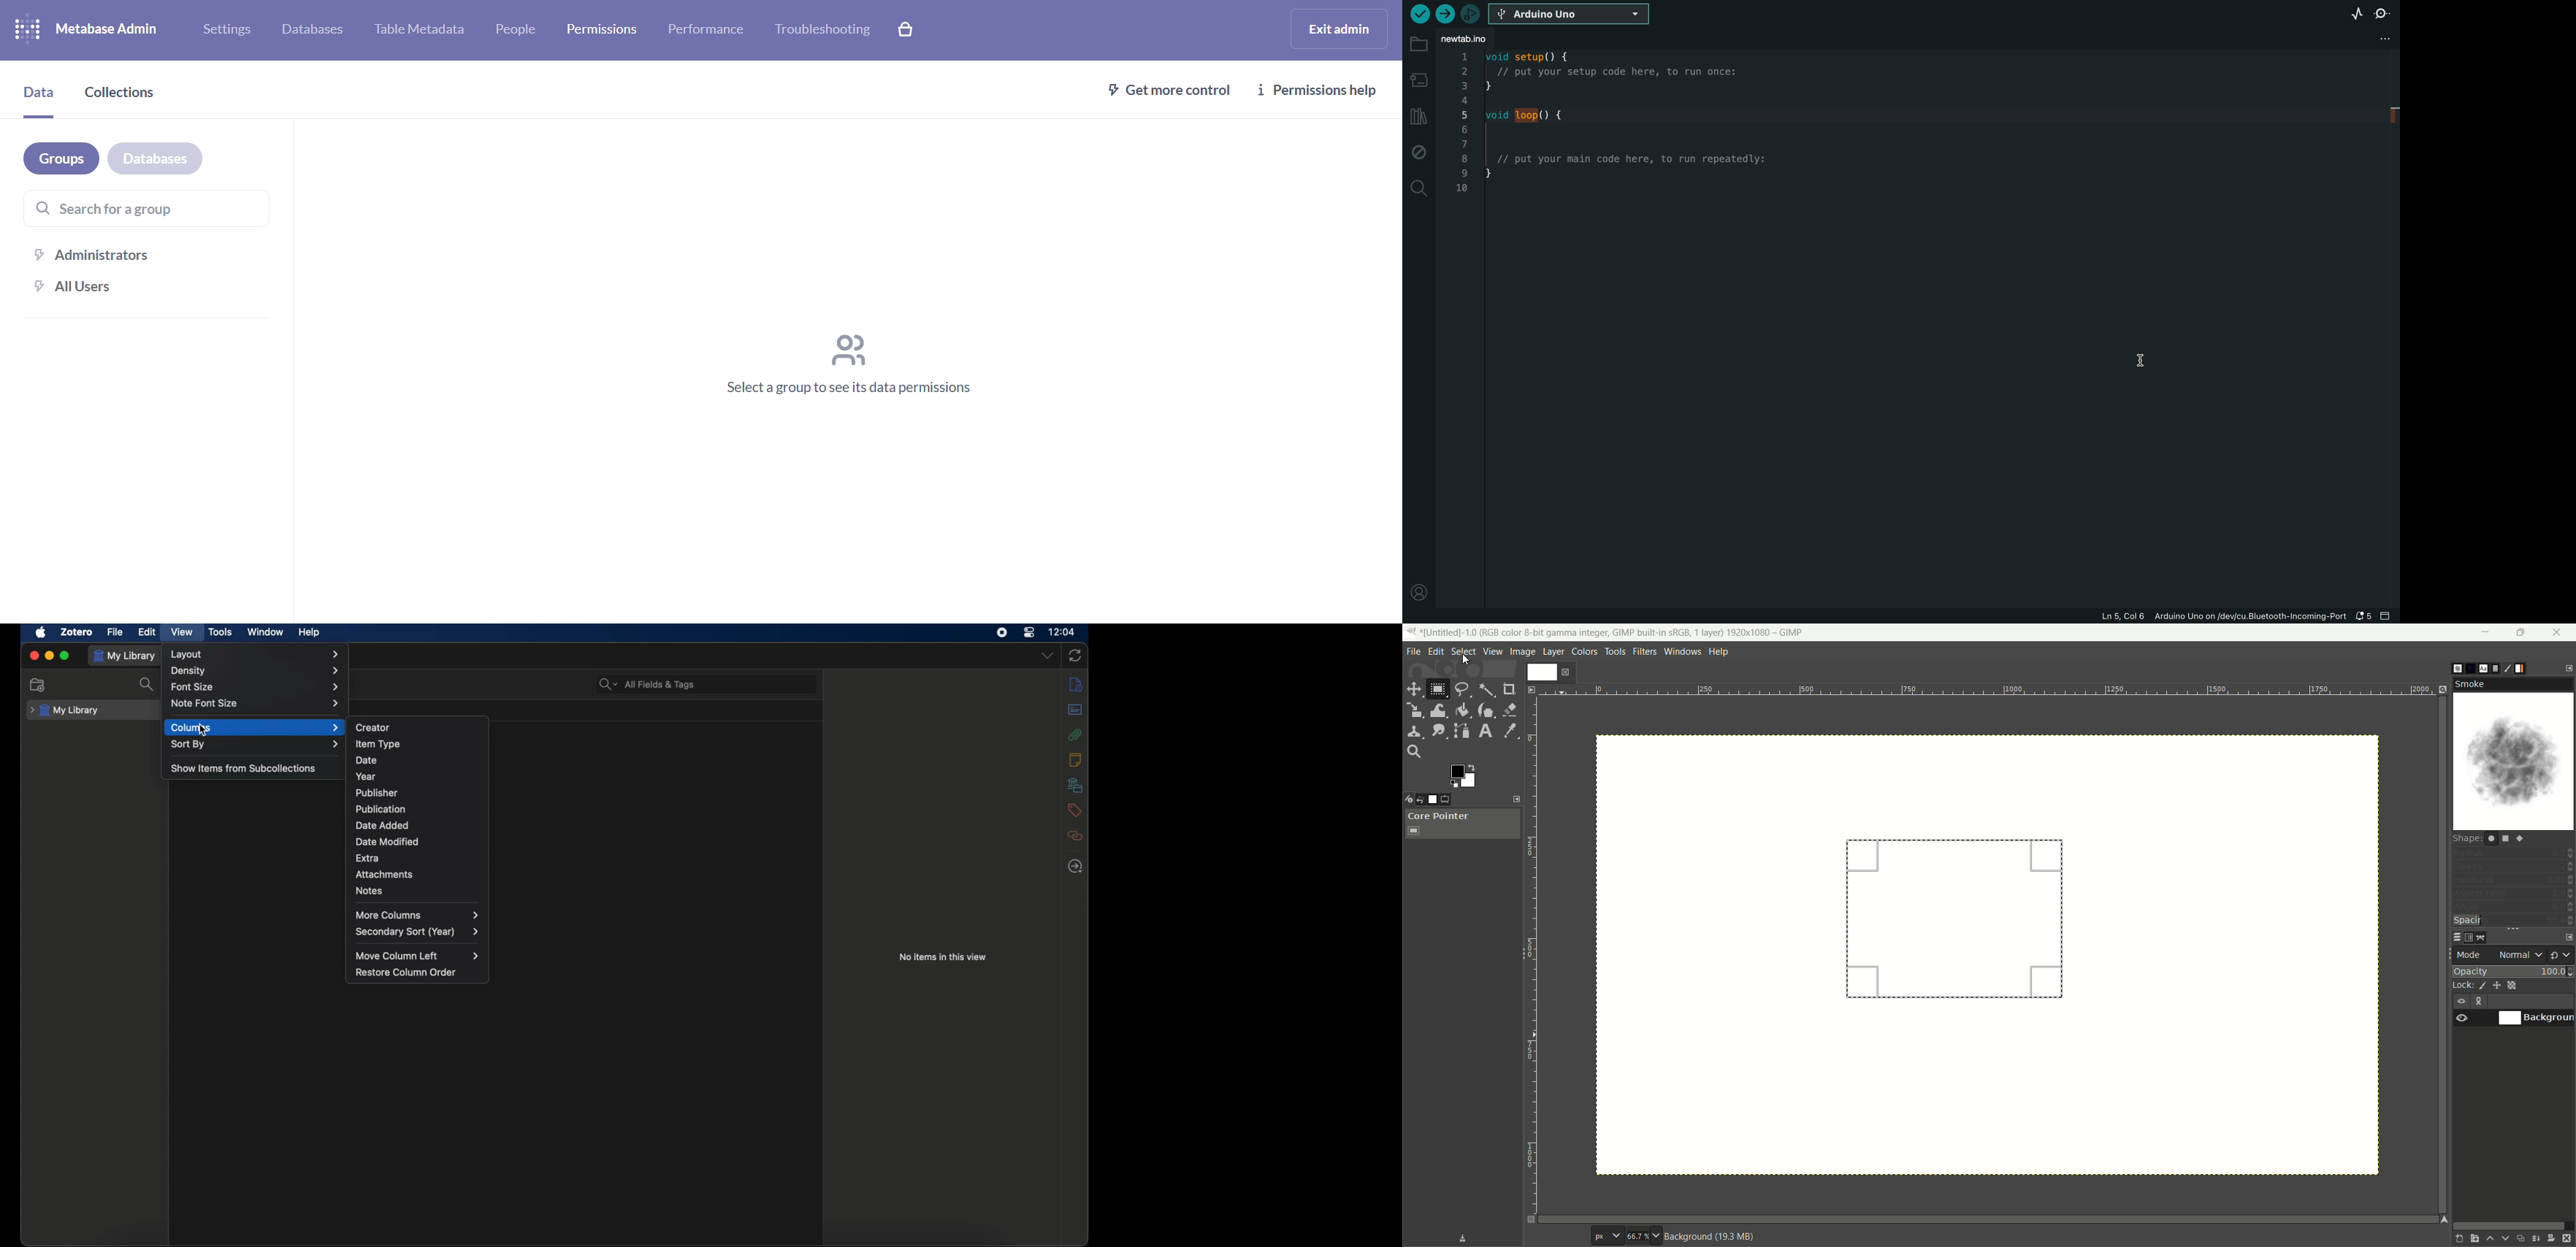 Image resolution: width=2576 pixels, height=1260 pixels. Describe the element at coordinates (221, 632) in the screenshot. I see `tools` at that location.